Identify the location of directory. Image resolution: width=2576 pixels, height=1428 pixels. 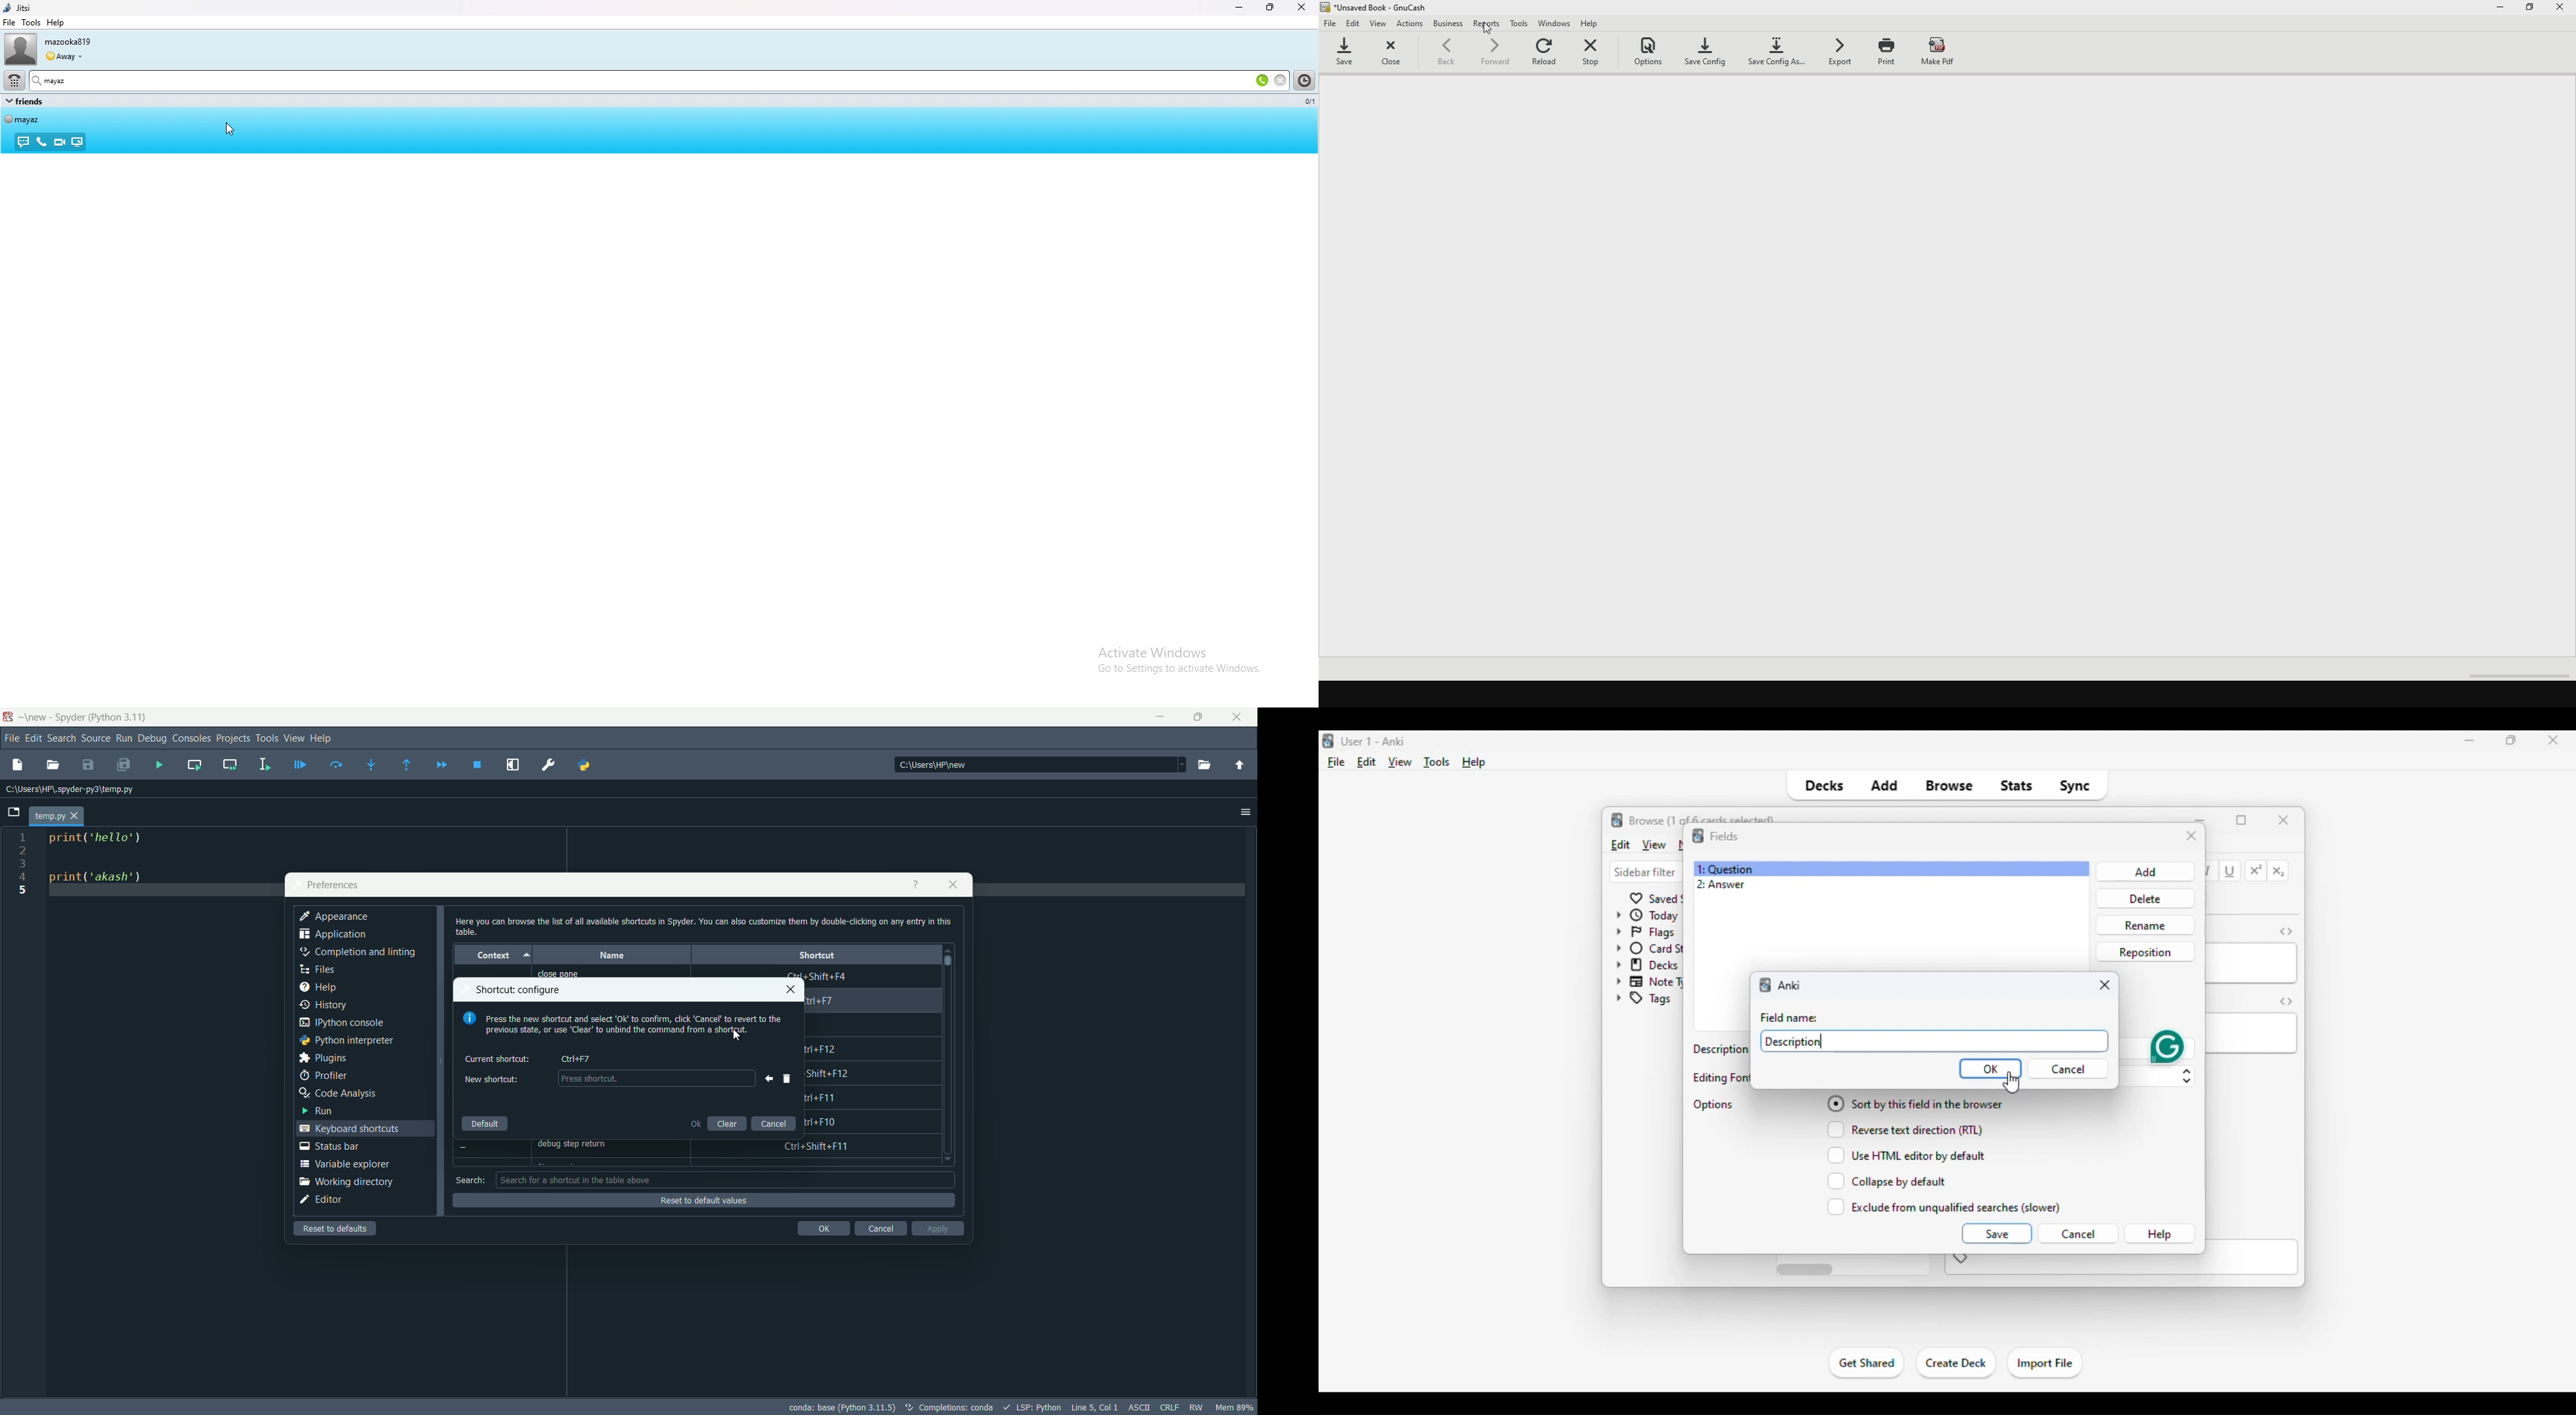
(70, 791).